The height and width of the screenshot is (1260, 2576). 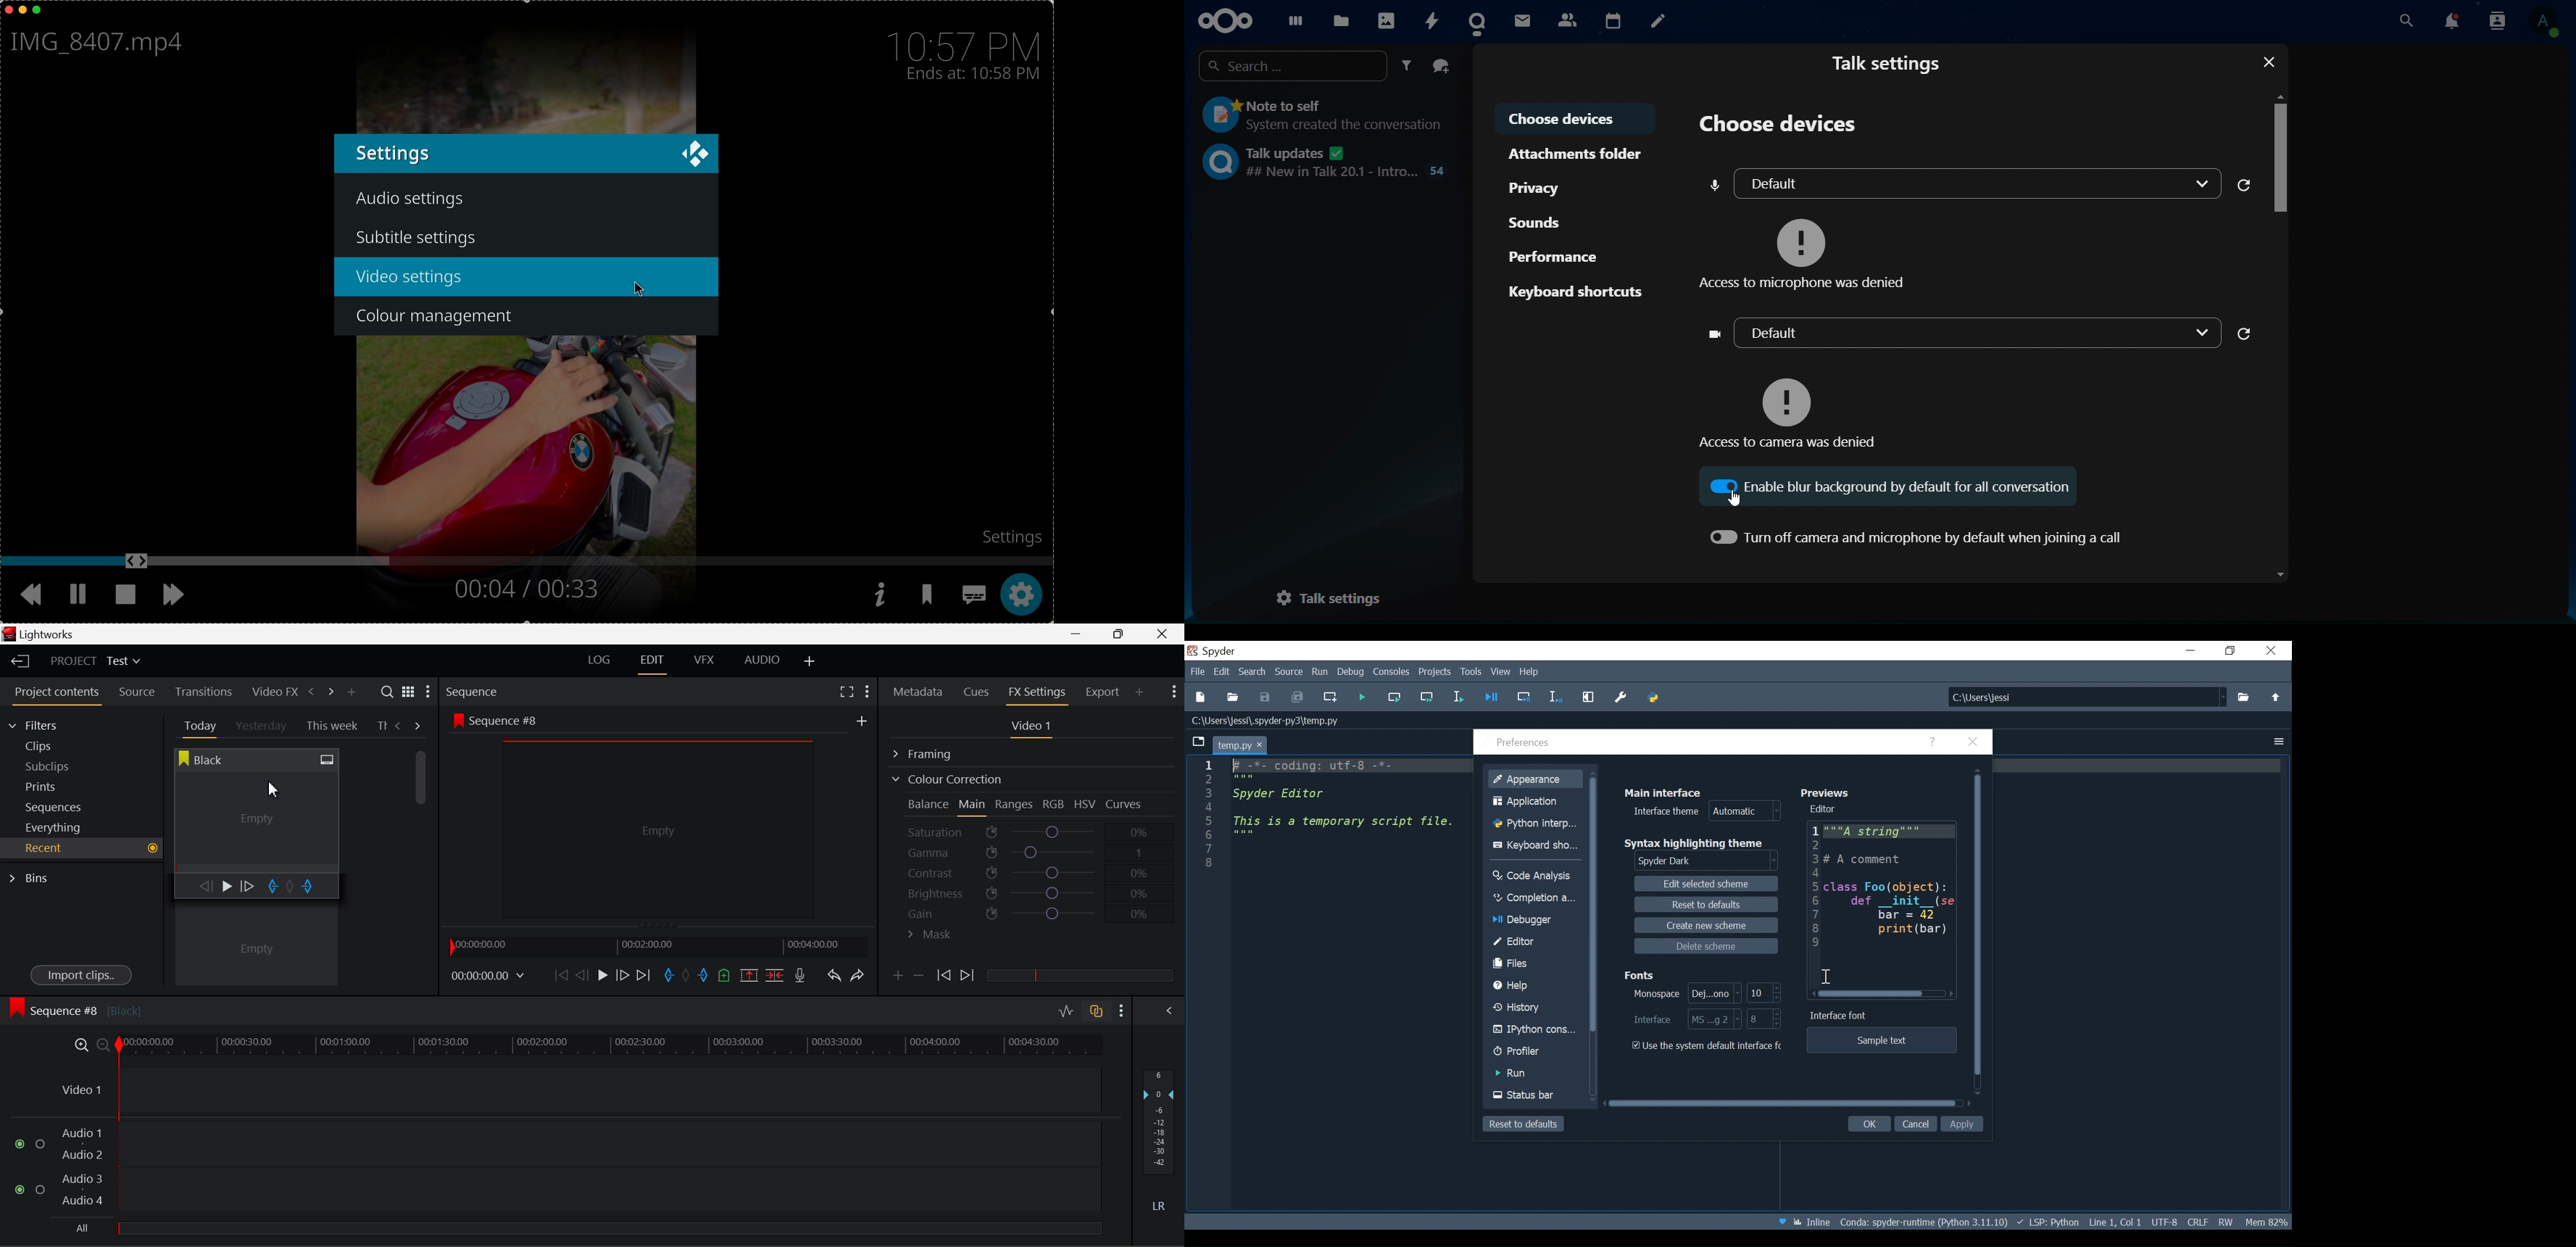 What do you see at coordinates (1459, 697) in the screenshot?
I see `Run selection or current line` at bounding box center [1459, 697].